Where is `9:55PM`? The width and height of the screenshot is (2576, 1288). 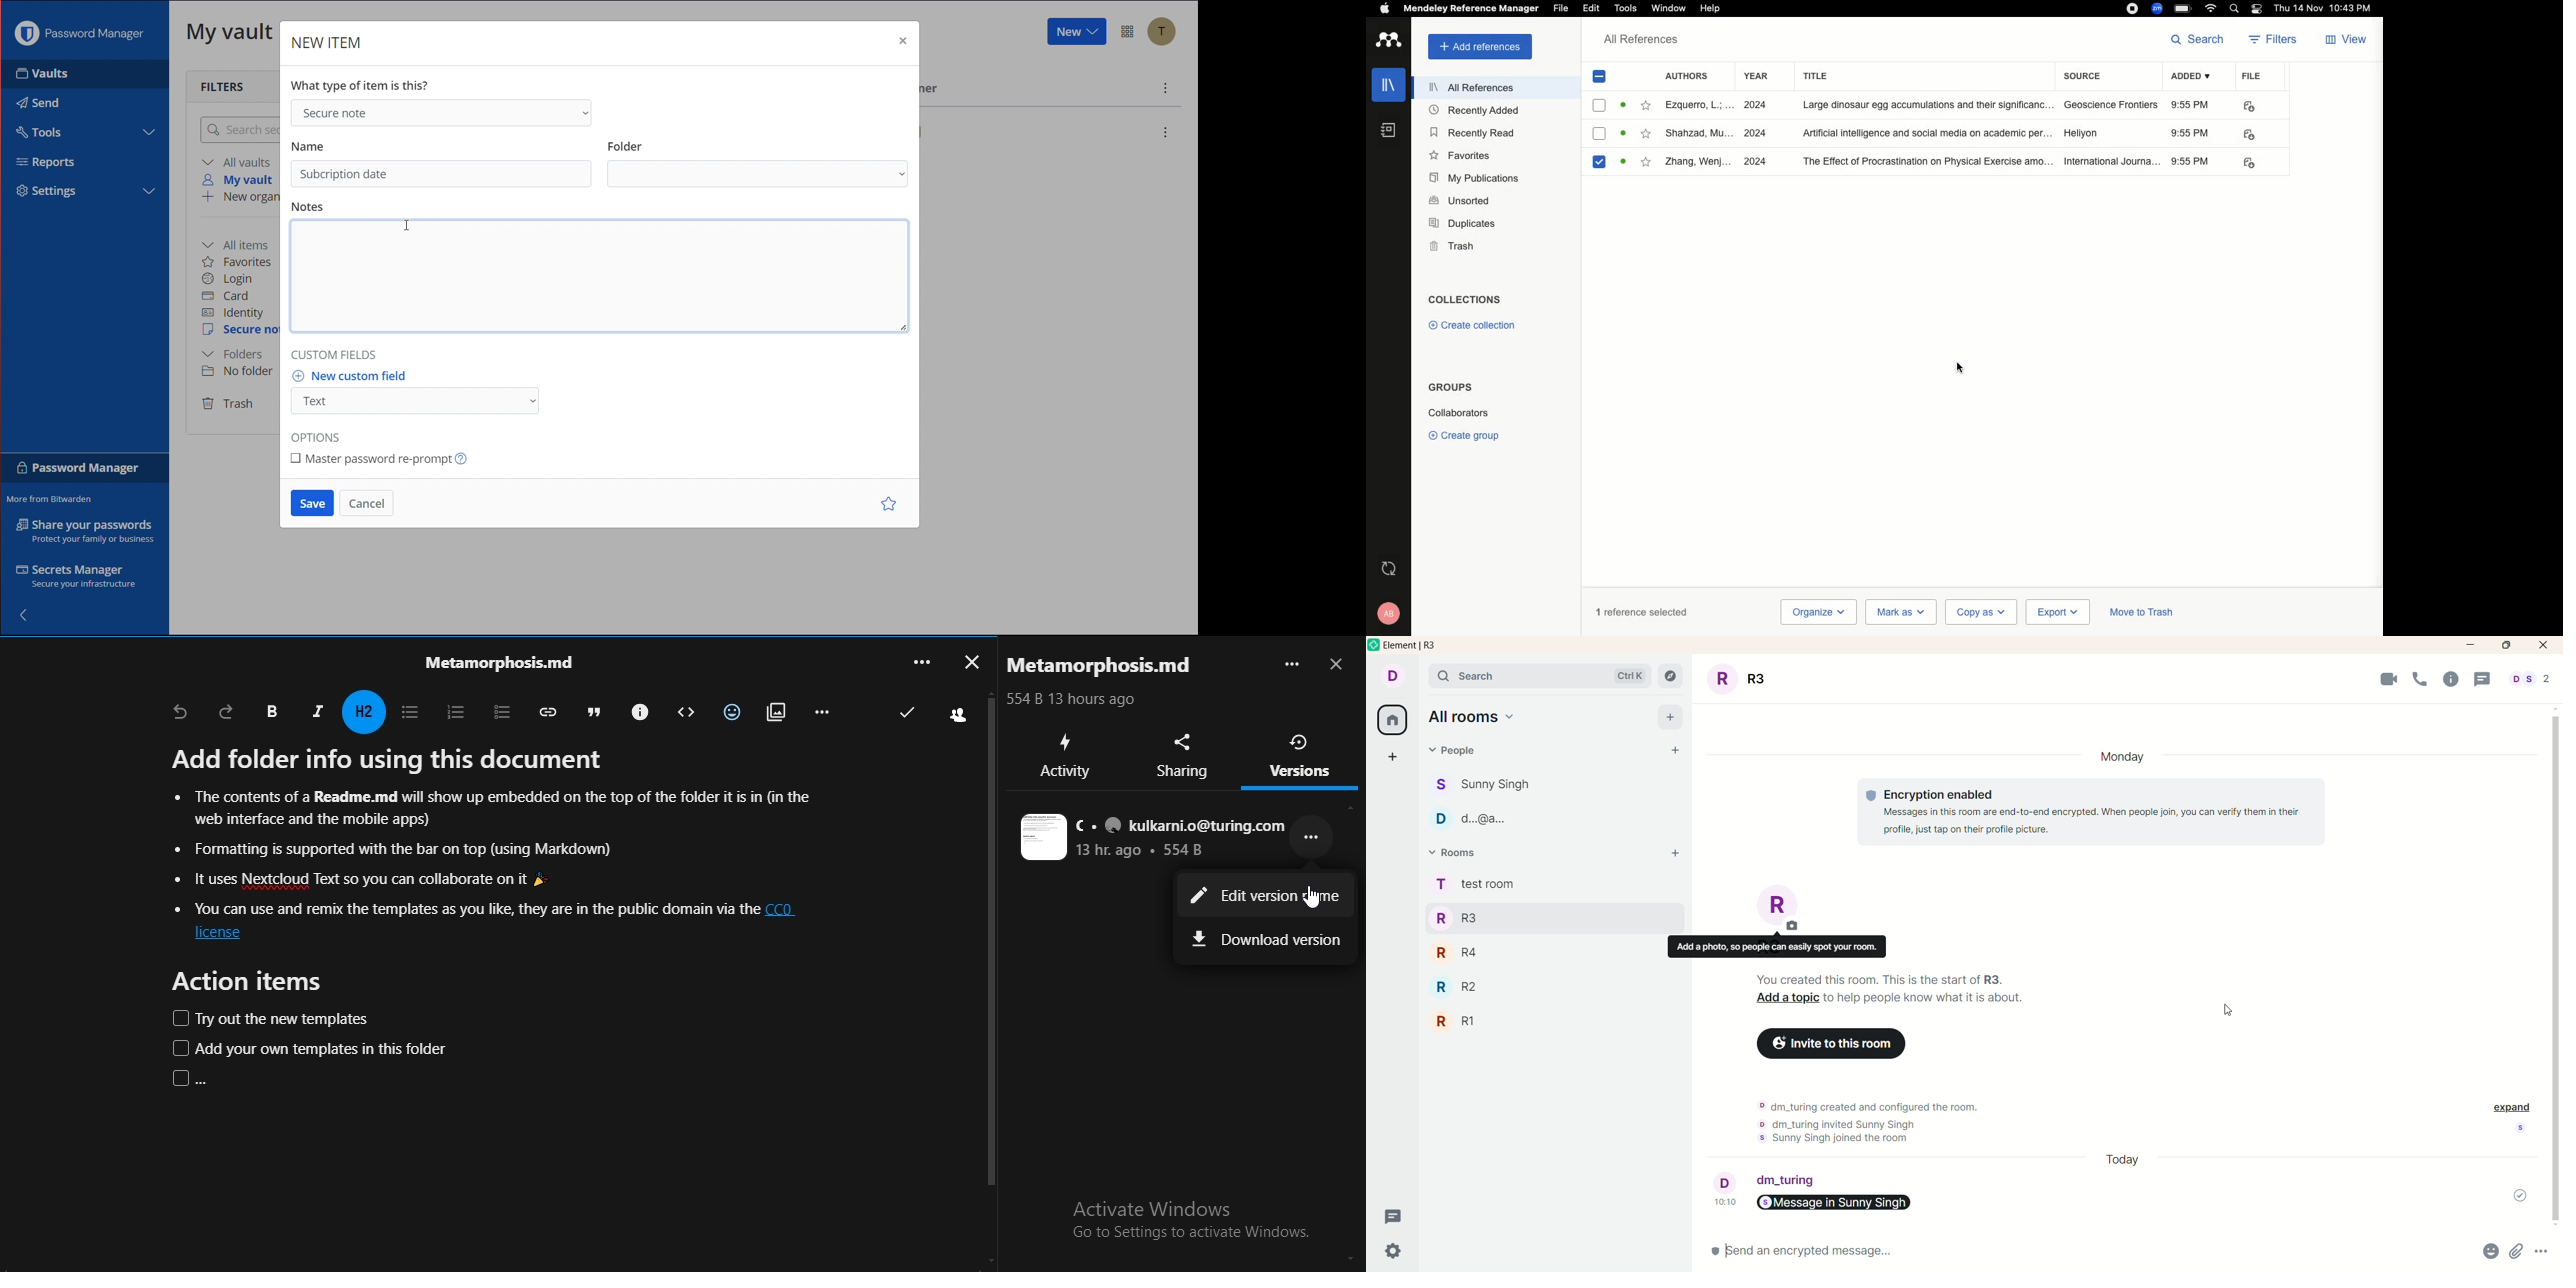
9:55PM is located at coordinates (2190, 161).